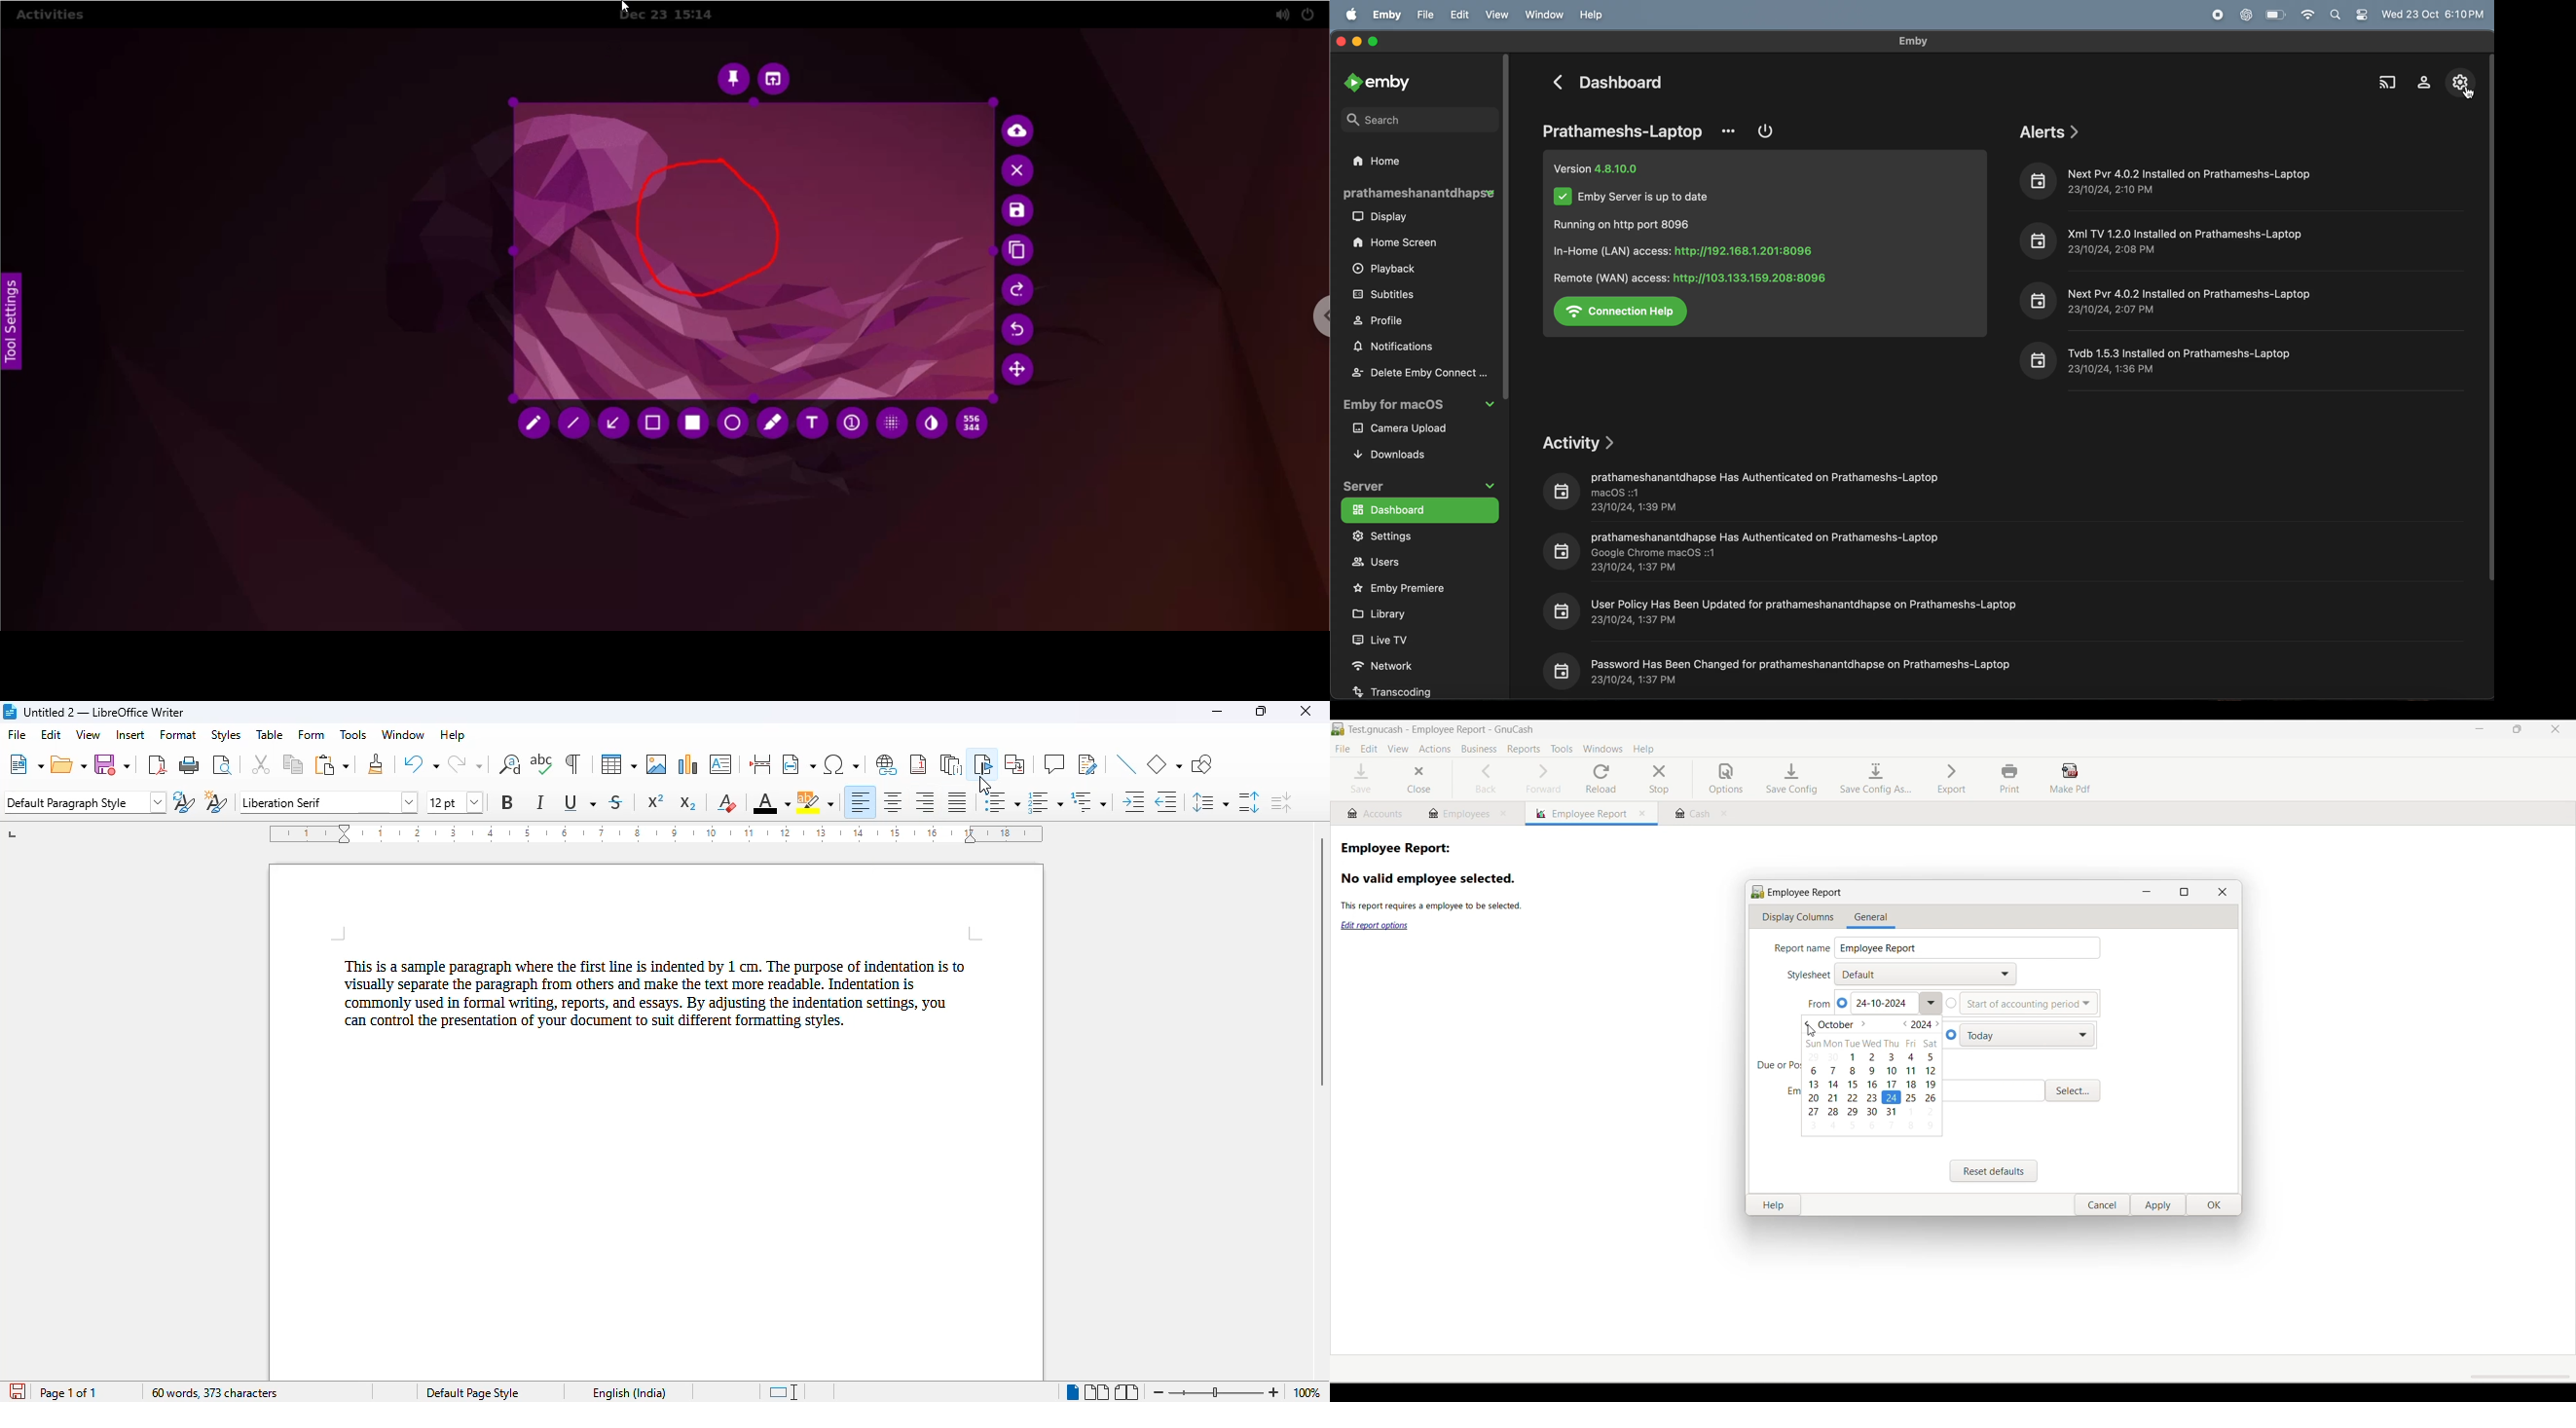  What do you see at coordinates (729, 803) in the screenshot?
I see `clear direct formatting` at bounding box center [729, 803].